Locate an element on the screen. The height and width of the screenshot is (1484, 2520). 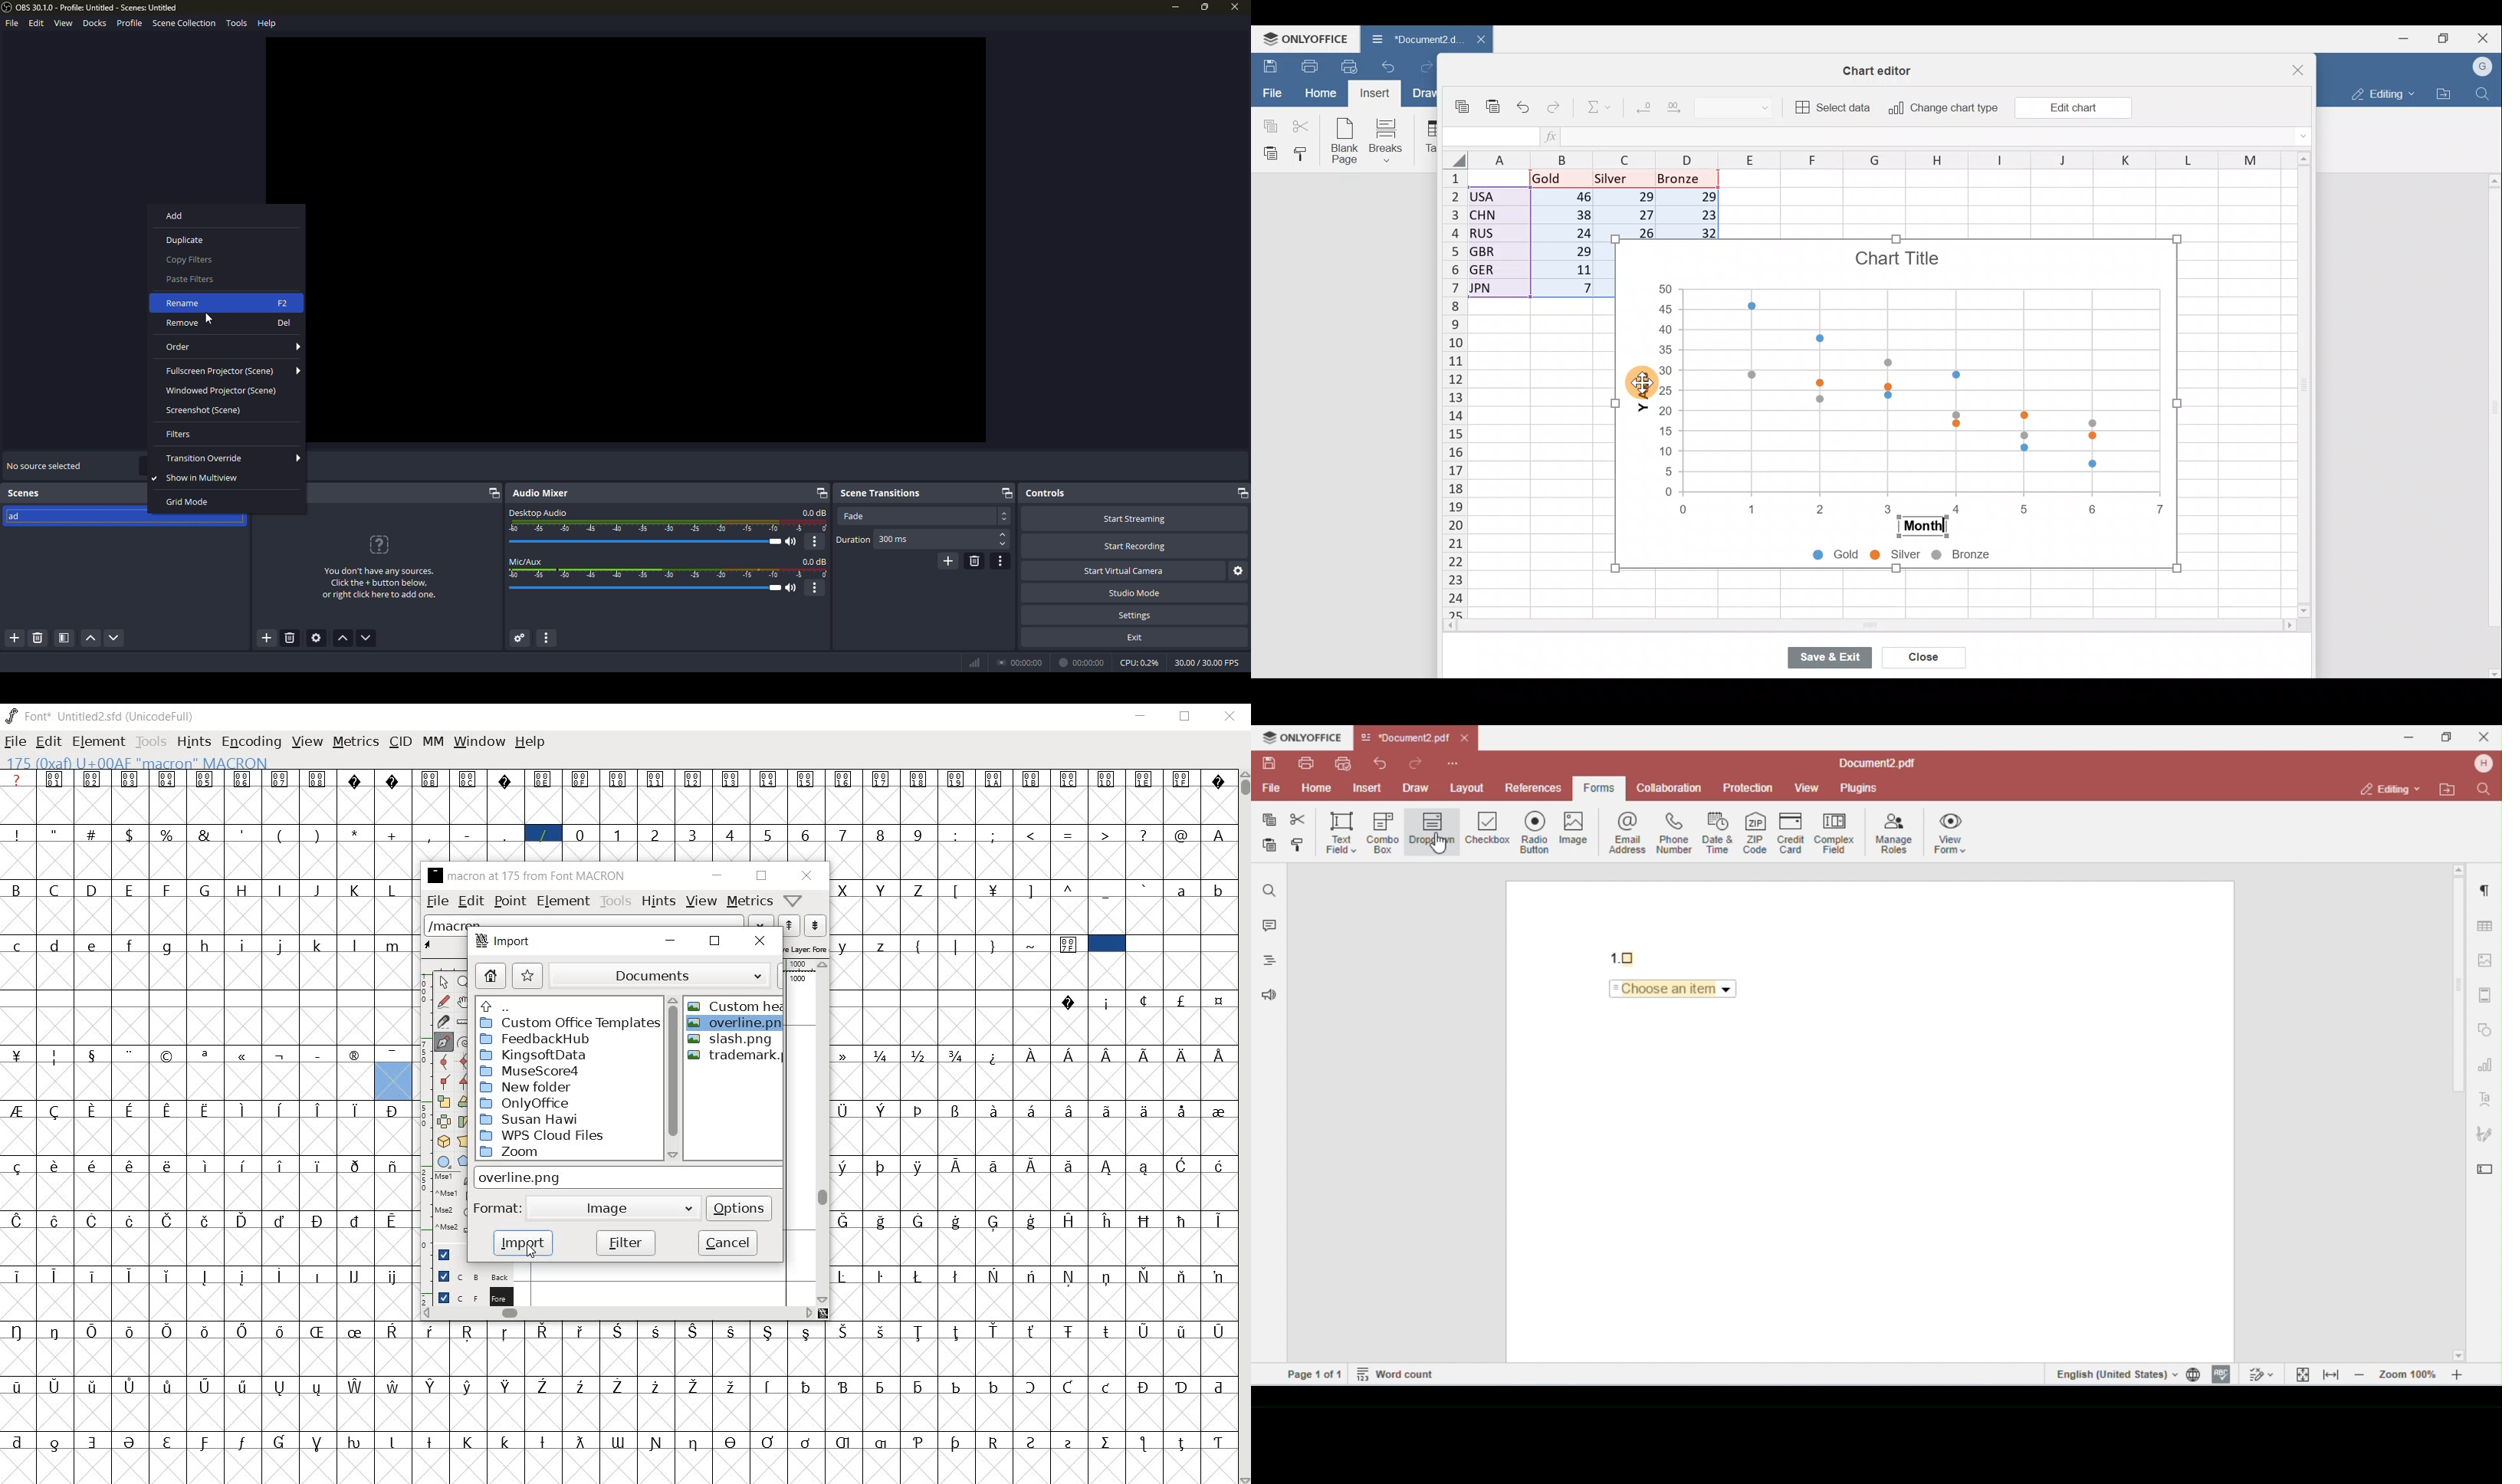
Symbol is located at coordinates (956, 1220).